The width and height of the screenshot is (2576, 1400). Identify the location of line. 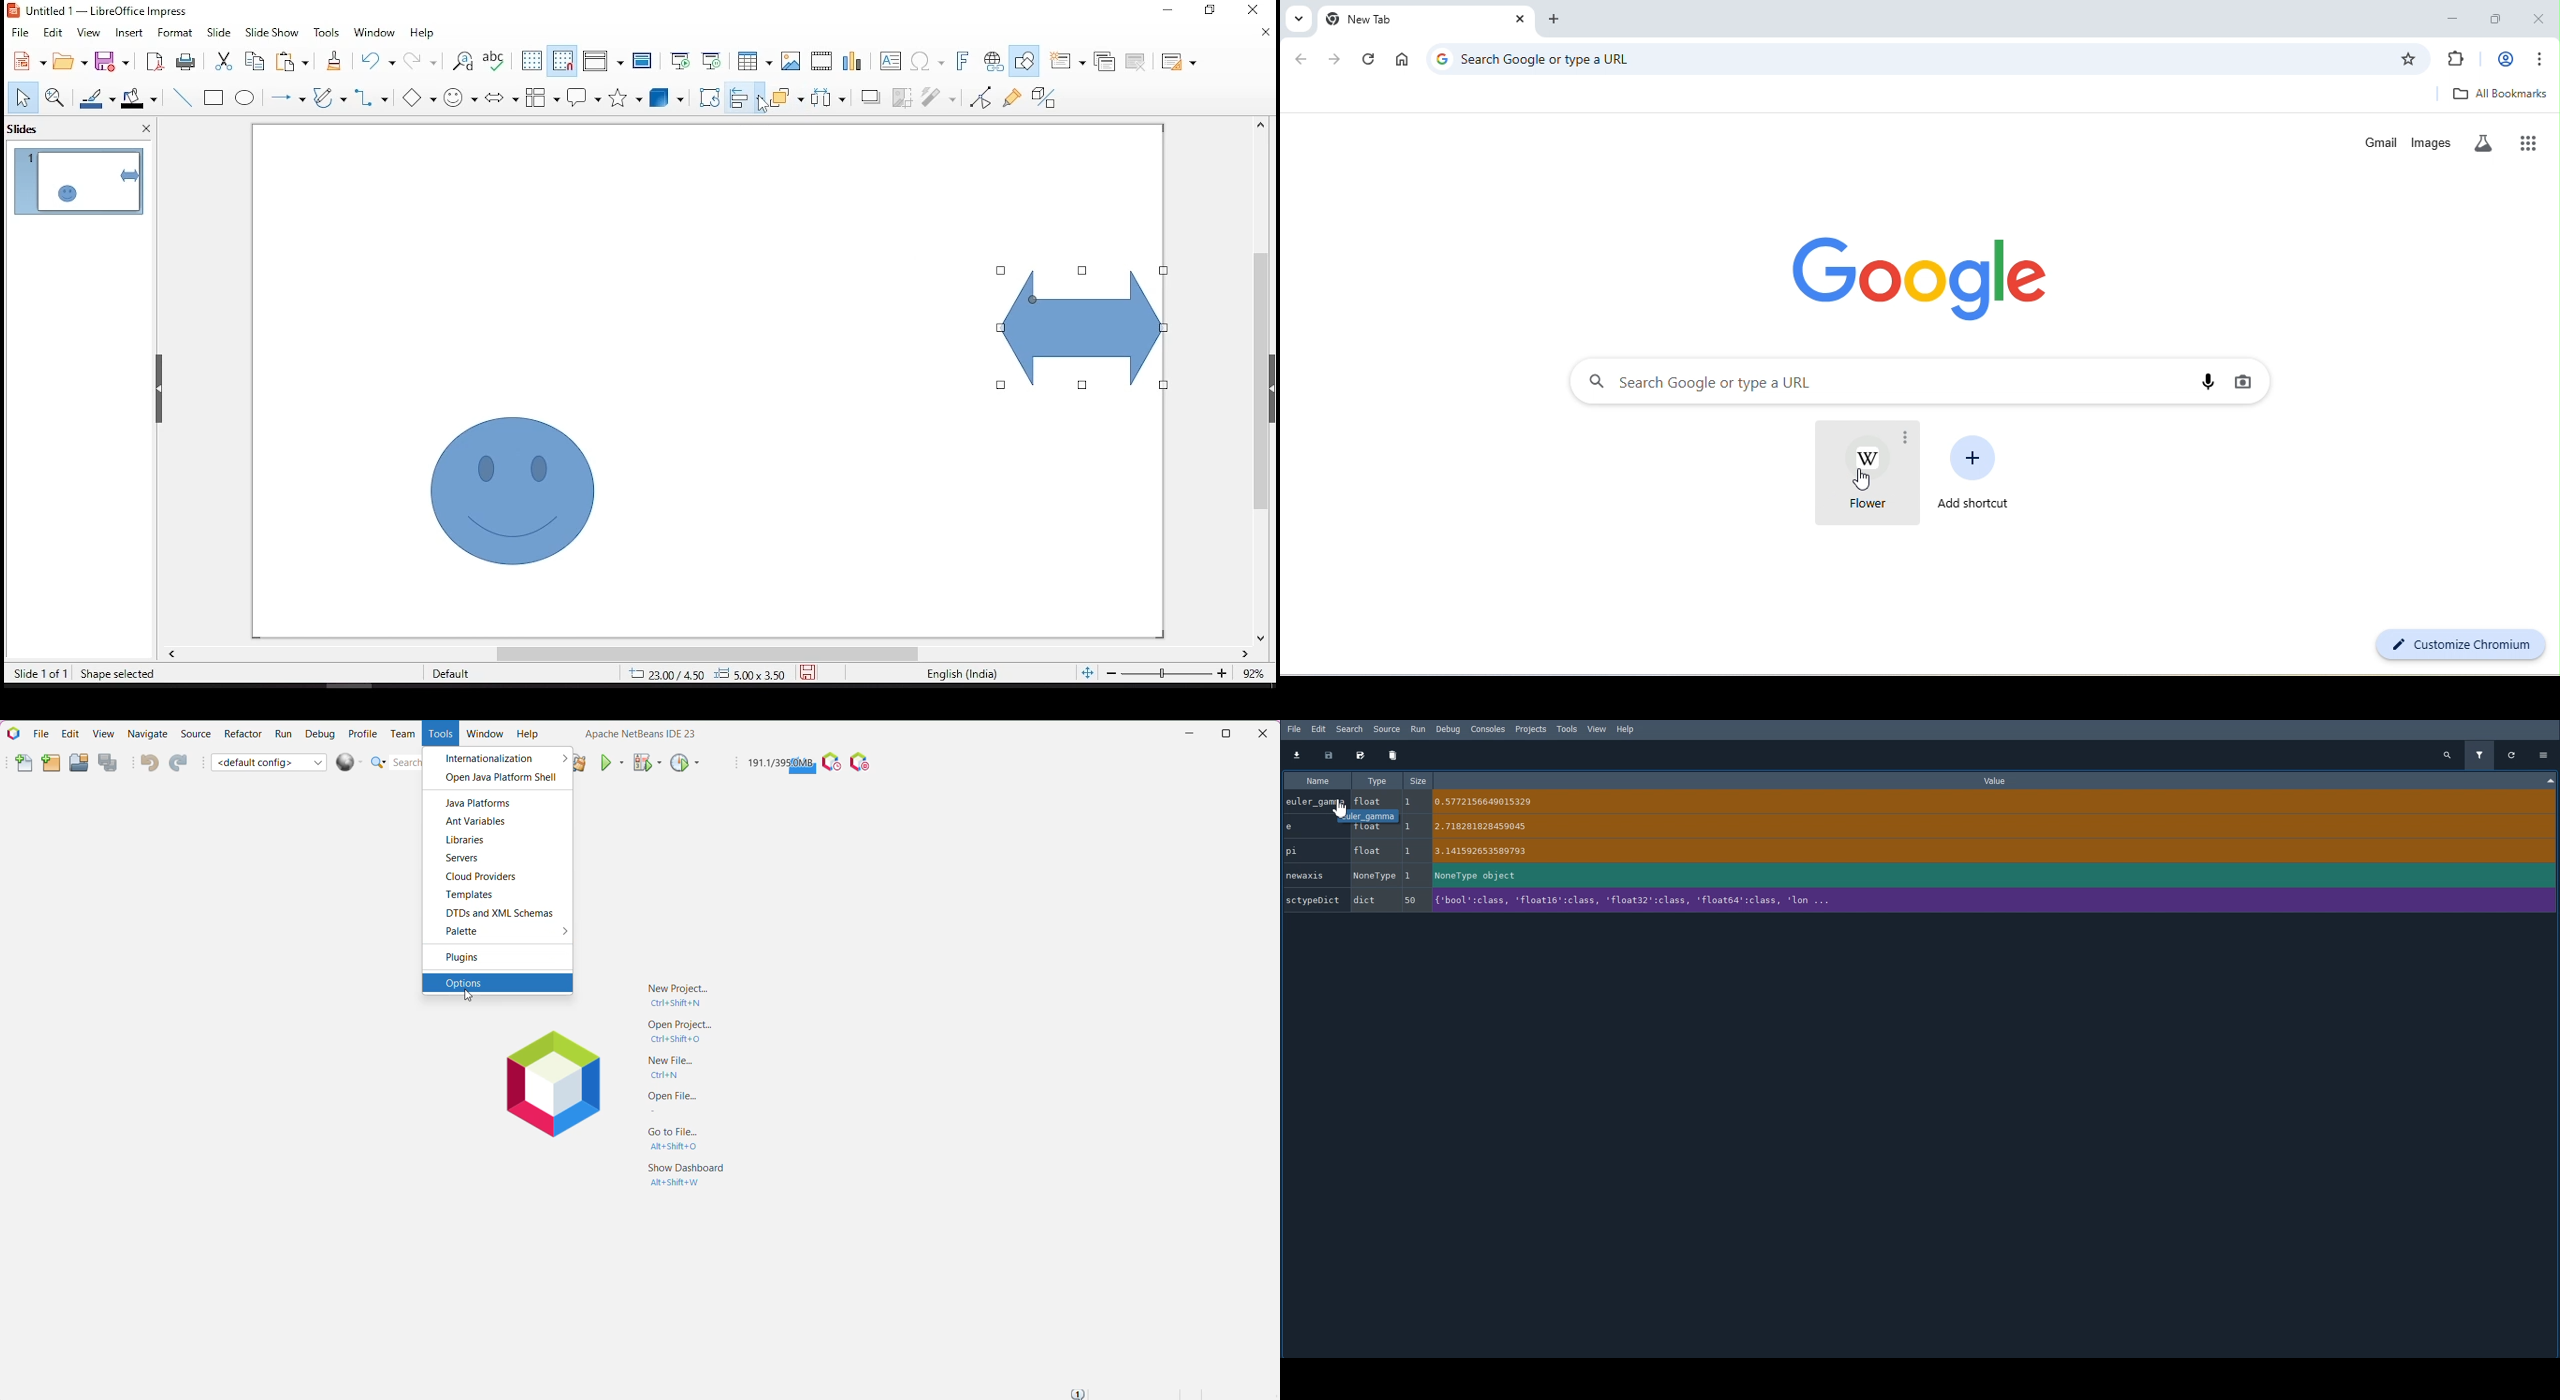
(183, 98).